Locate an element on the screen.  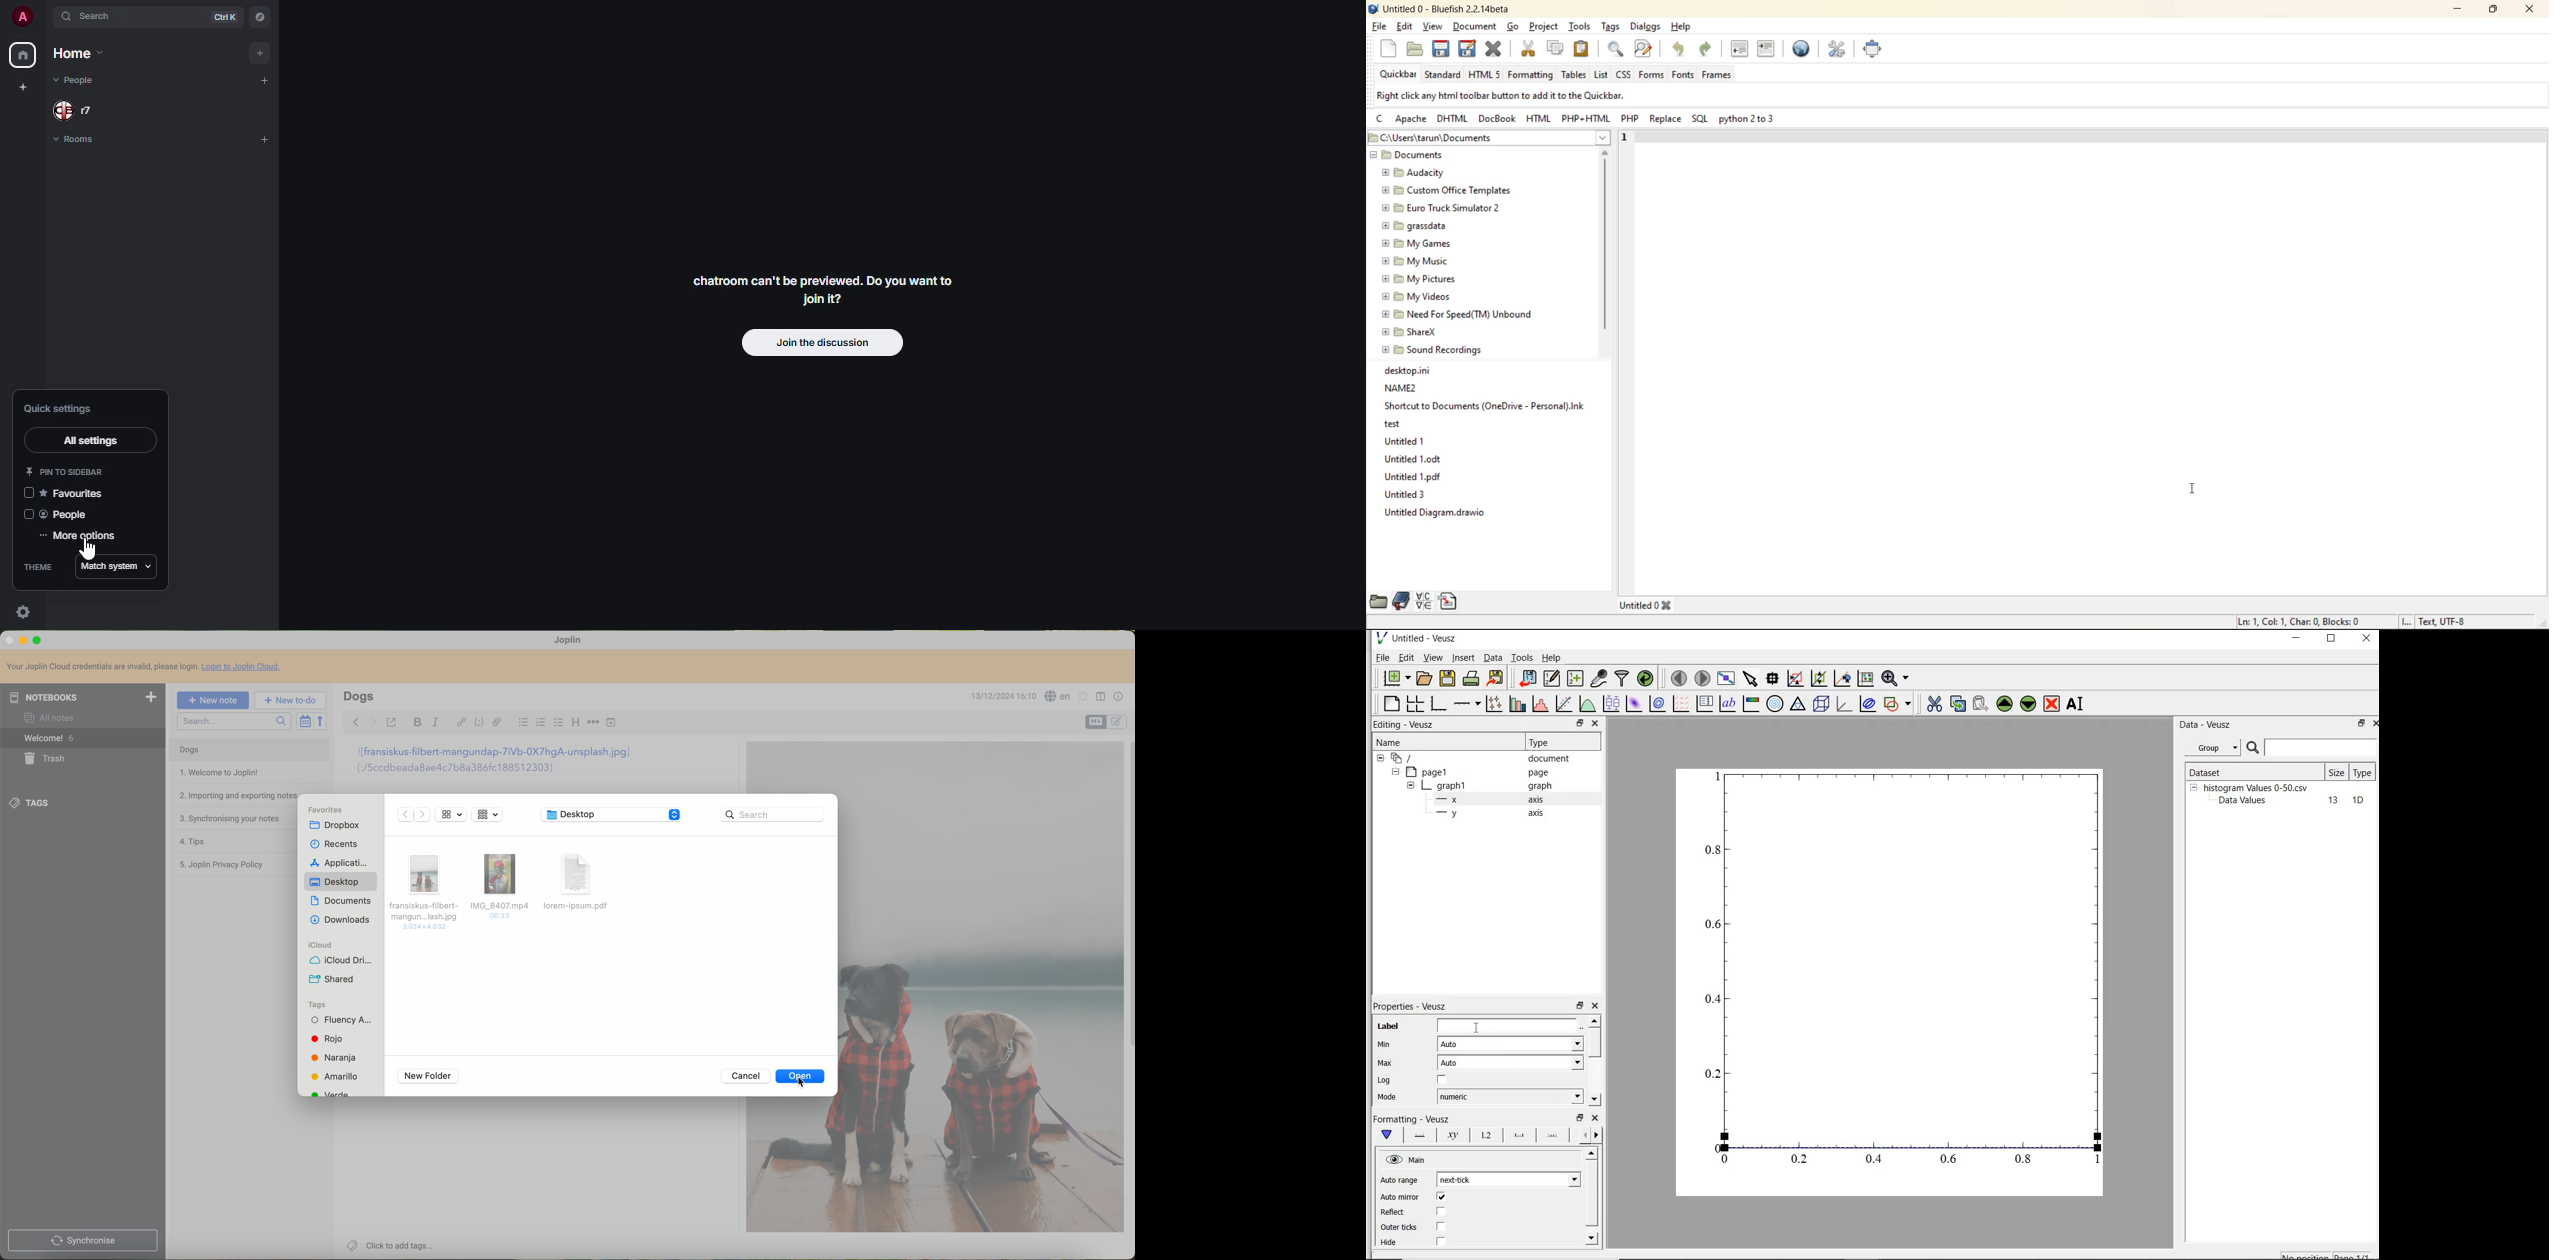
html is located at coordinates (1539, 118).